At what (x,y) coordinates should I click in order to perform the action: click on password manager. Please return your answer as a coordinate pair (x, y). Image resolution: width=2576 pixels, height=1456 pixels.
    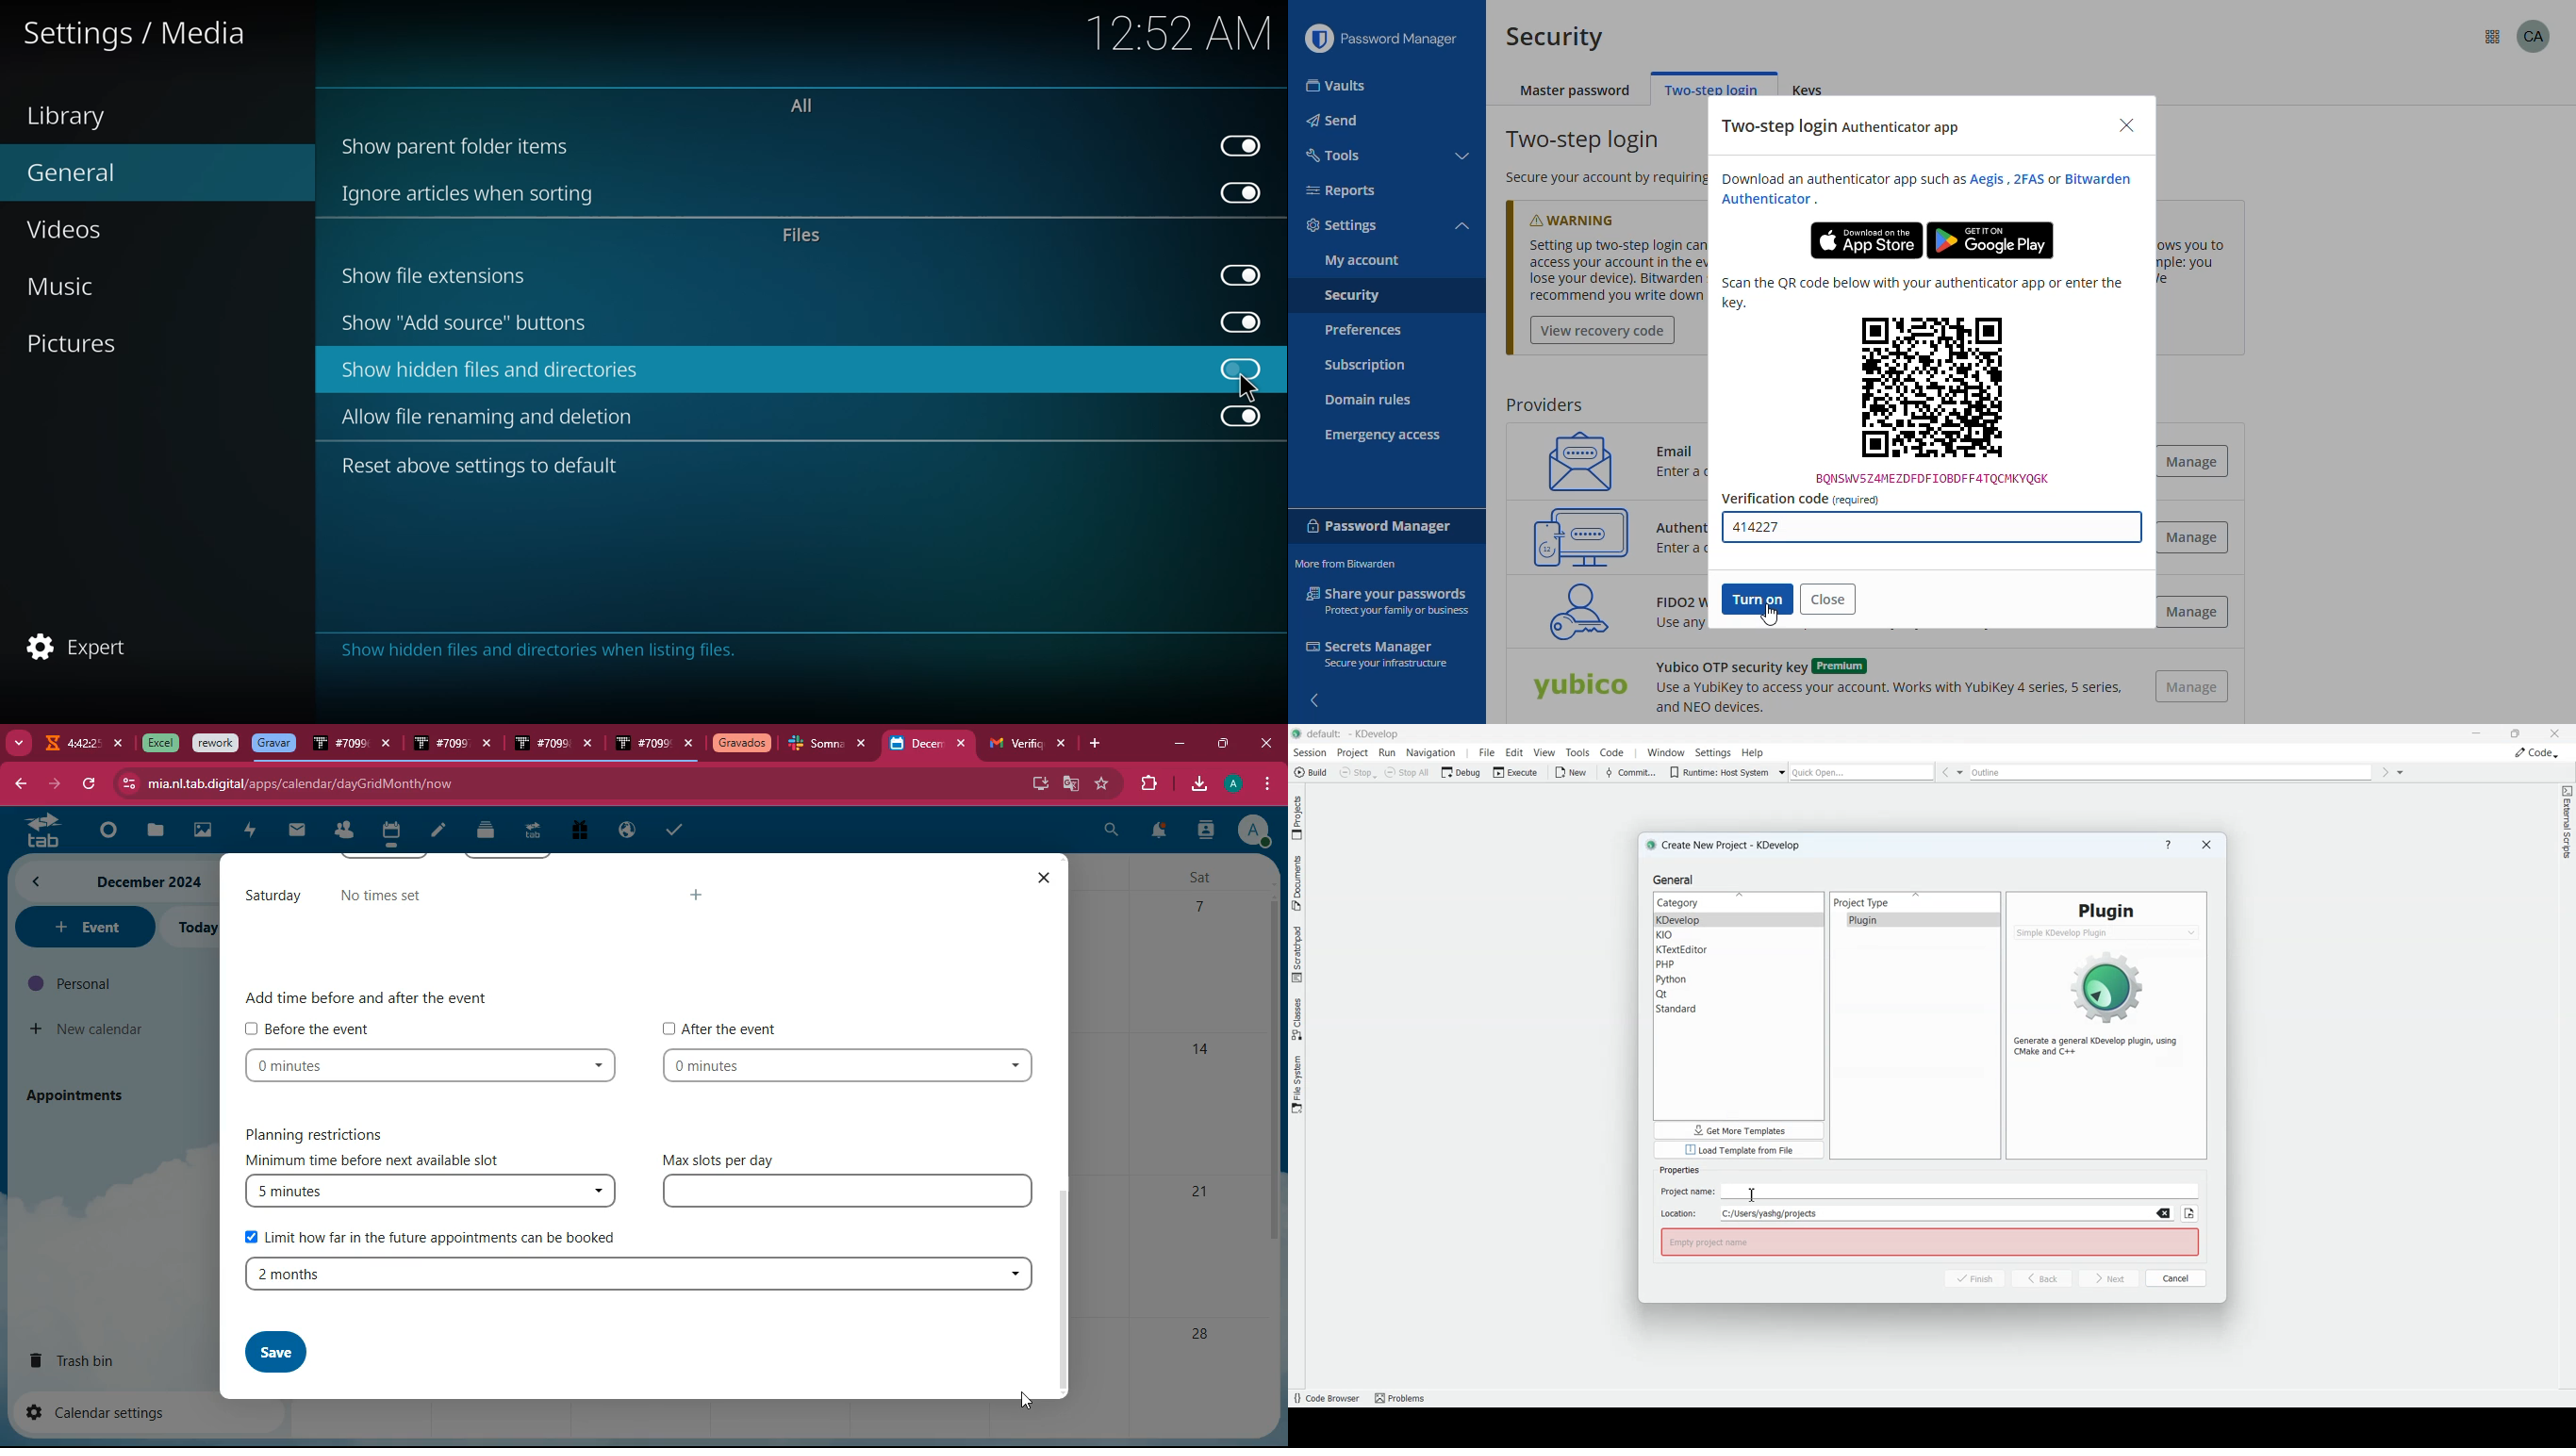
    Looking at the image, I should click on (1379, 524).